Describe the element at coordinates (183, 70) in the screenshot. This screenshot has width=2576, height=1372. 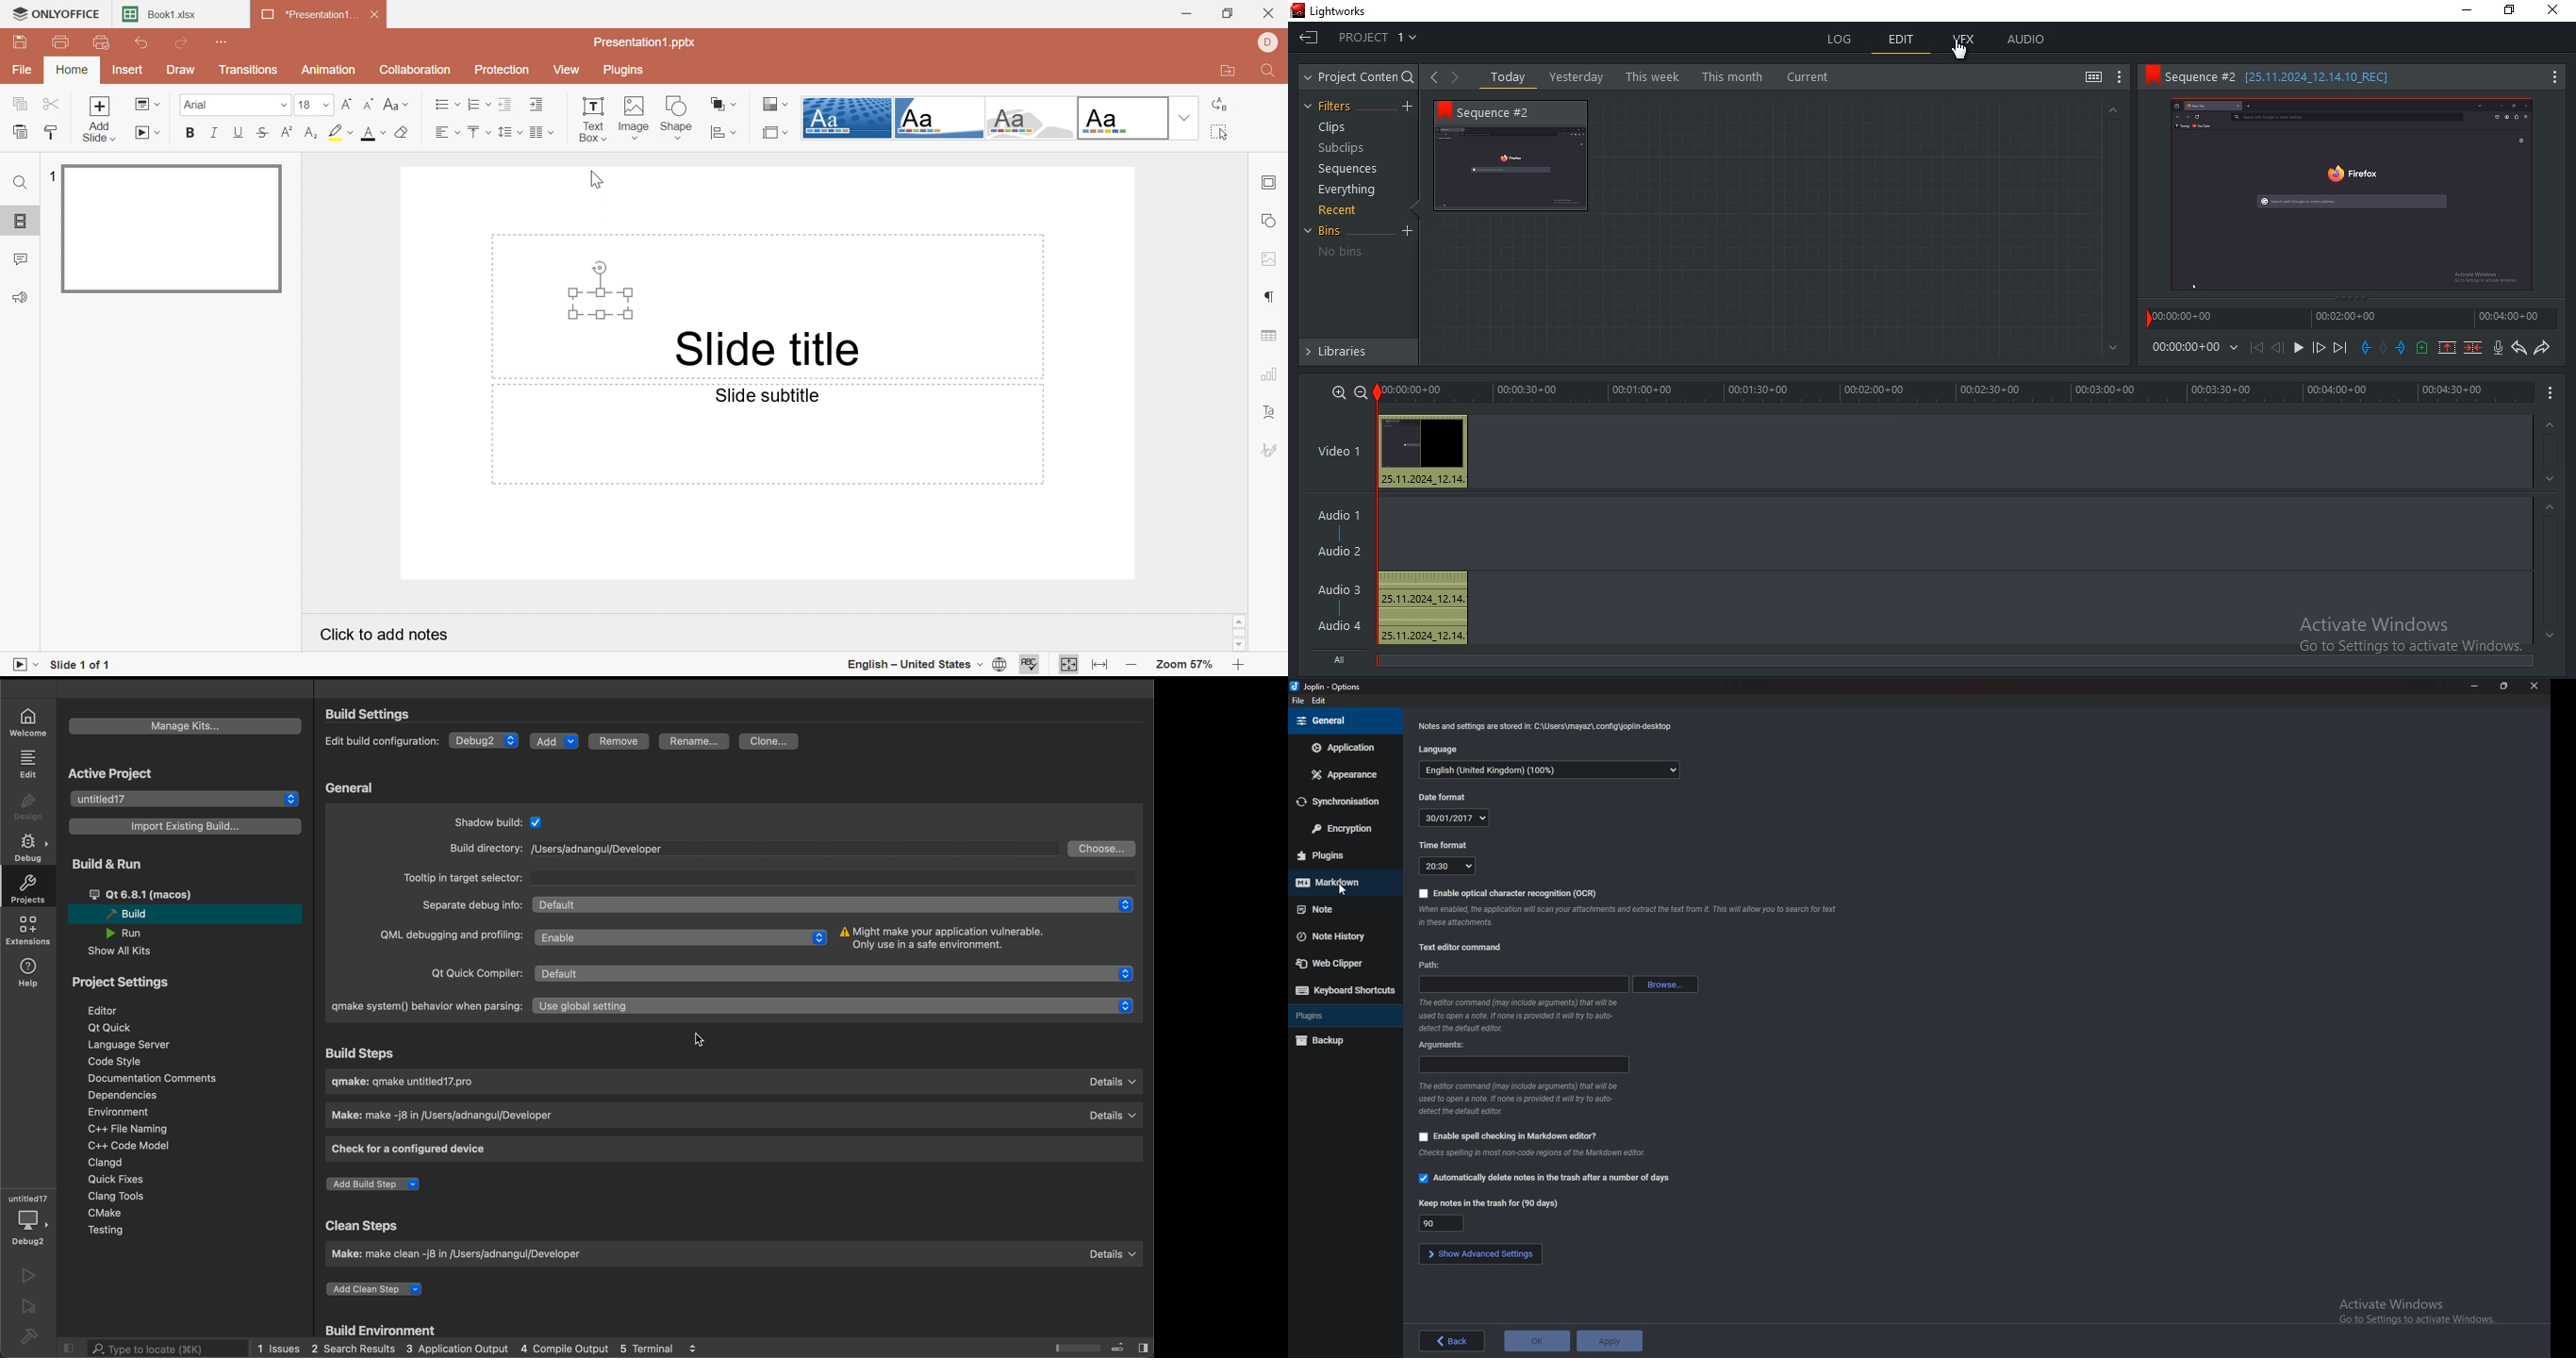
I see `Draw` at that location.